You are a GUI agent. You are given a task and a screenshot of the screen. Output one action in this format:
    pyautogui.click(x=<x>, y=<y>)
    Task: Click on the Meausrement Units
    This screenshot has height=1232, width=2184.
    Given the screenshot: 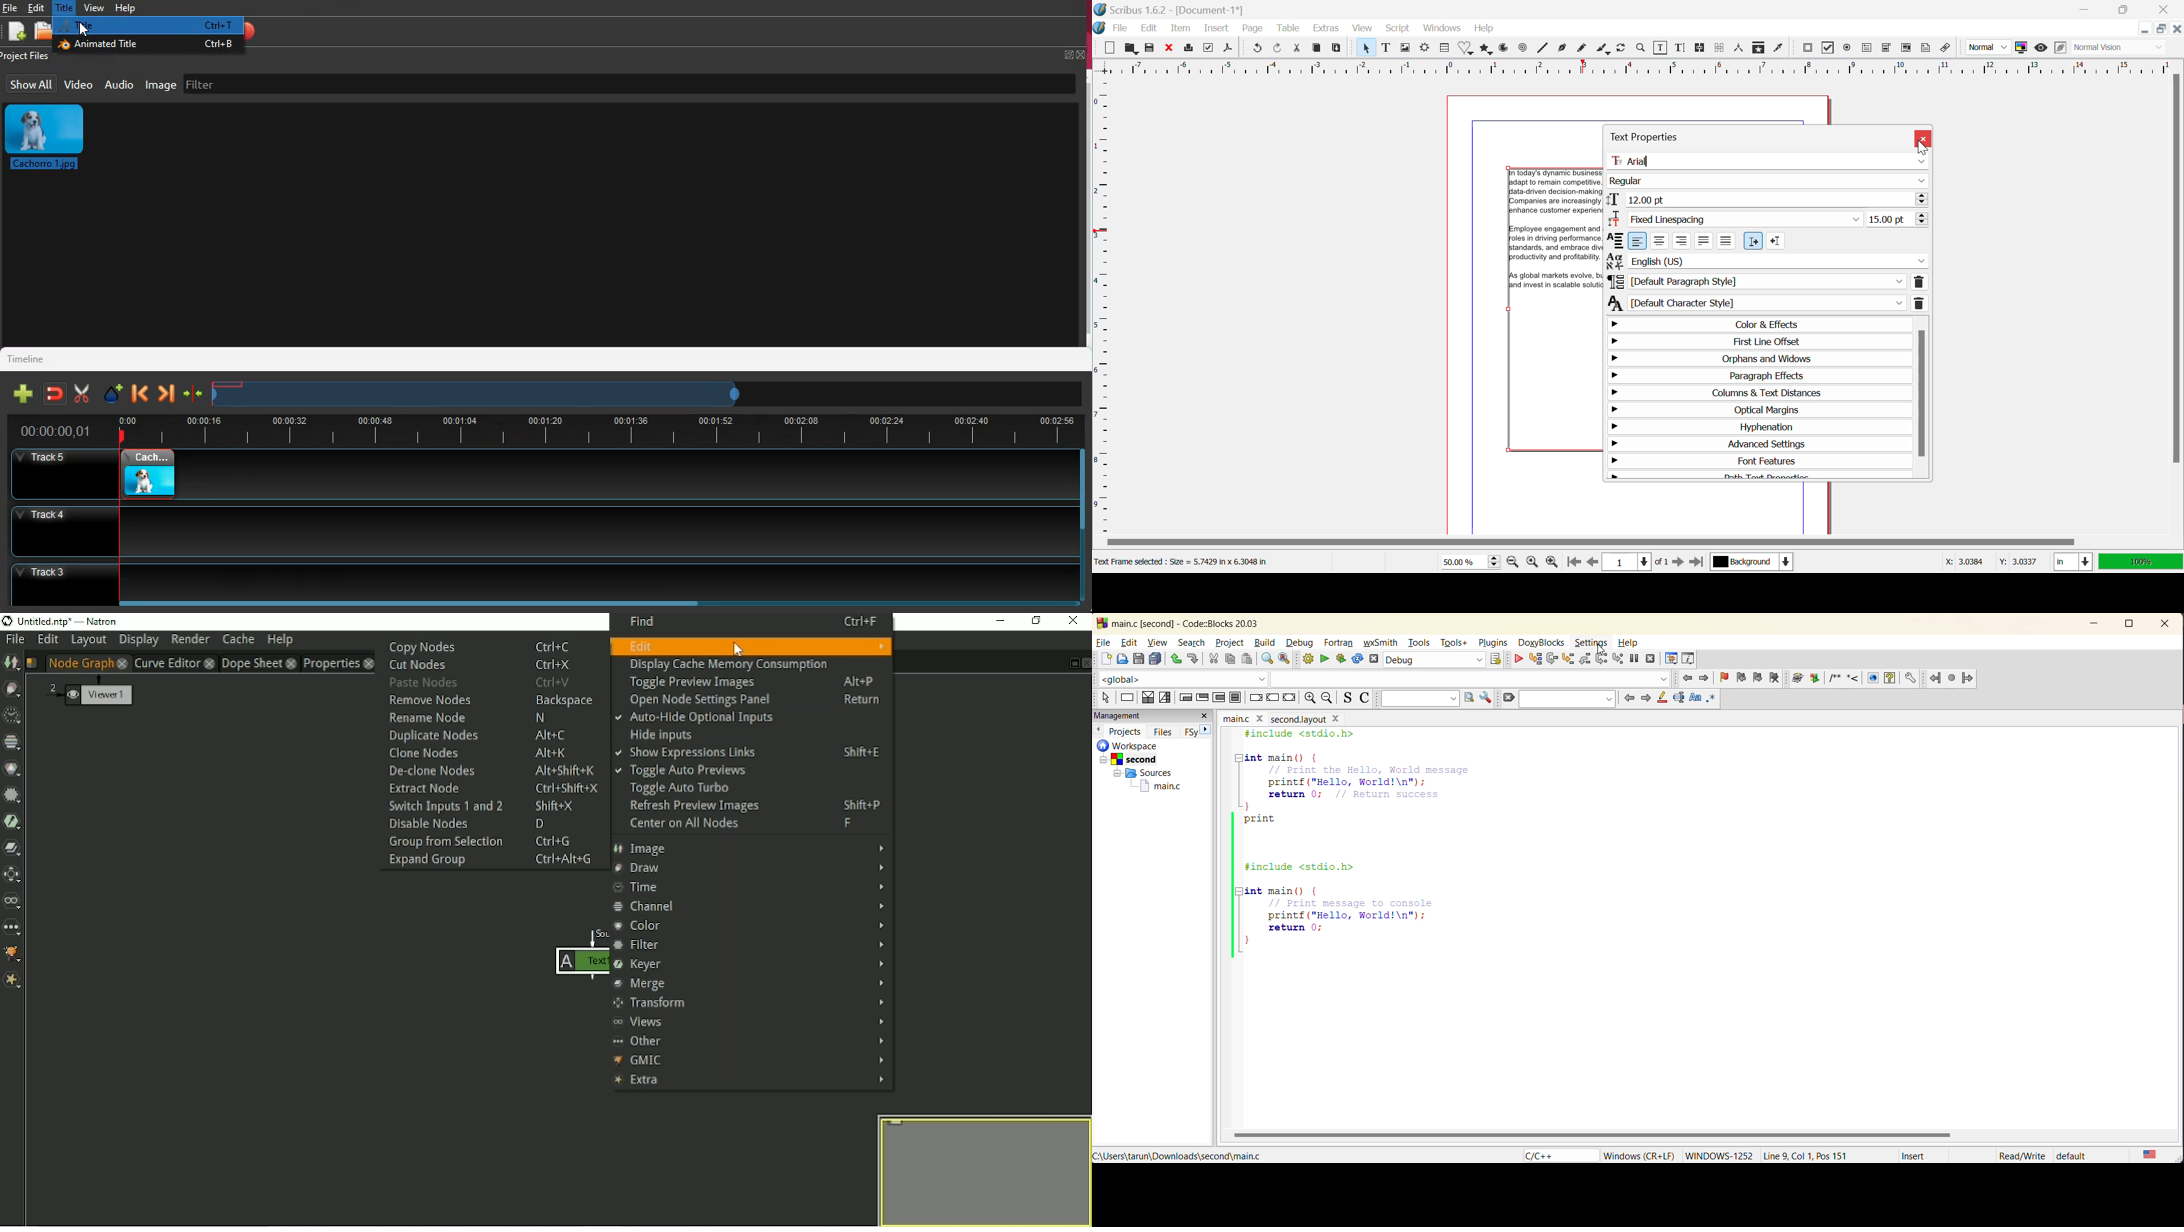 What is the action you would take?
    pyautogui.click(x=2074, y=562)
    